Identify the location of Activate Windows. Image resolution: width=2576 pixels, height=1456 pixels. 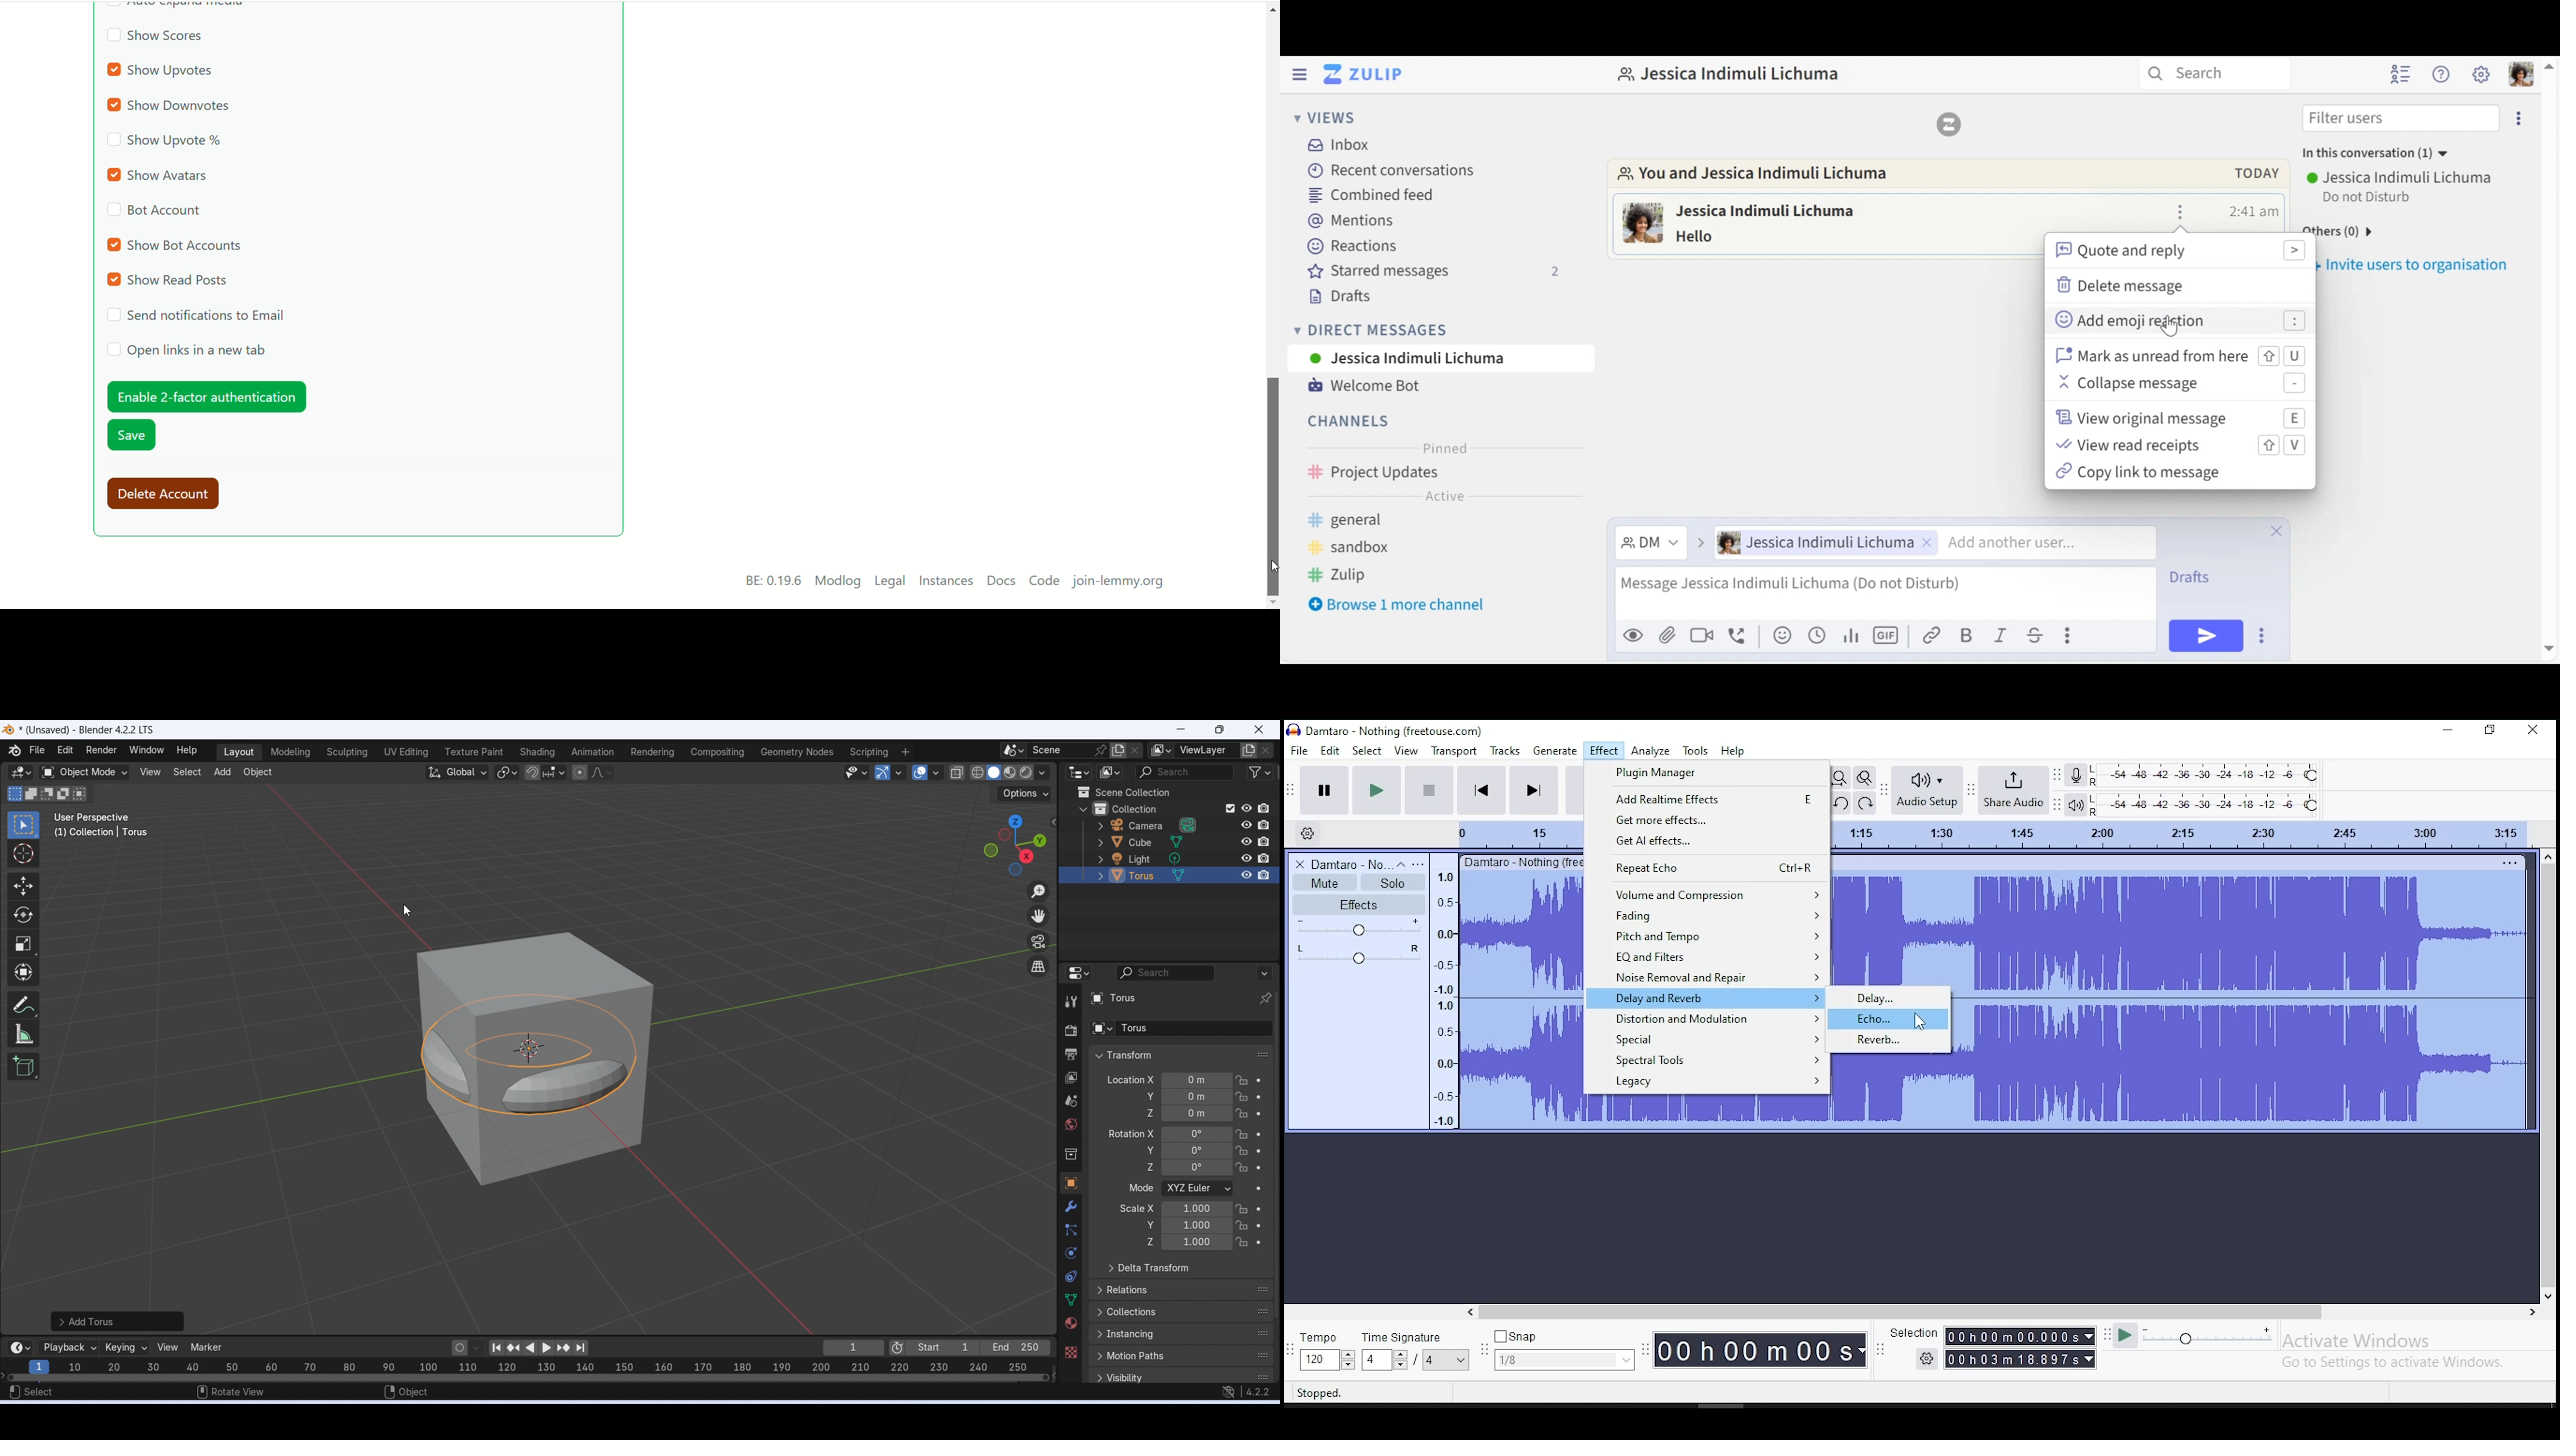
(2357, 1341).